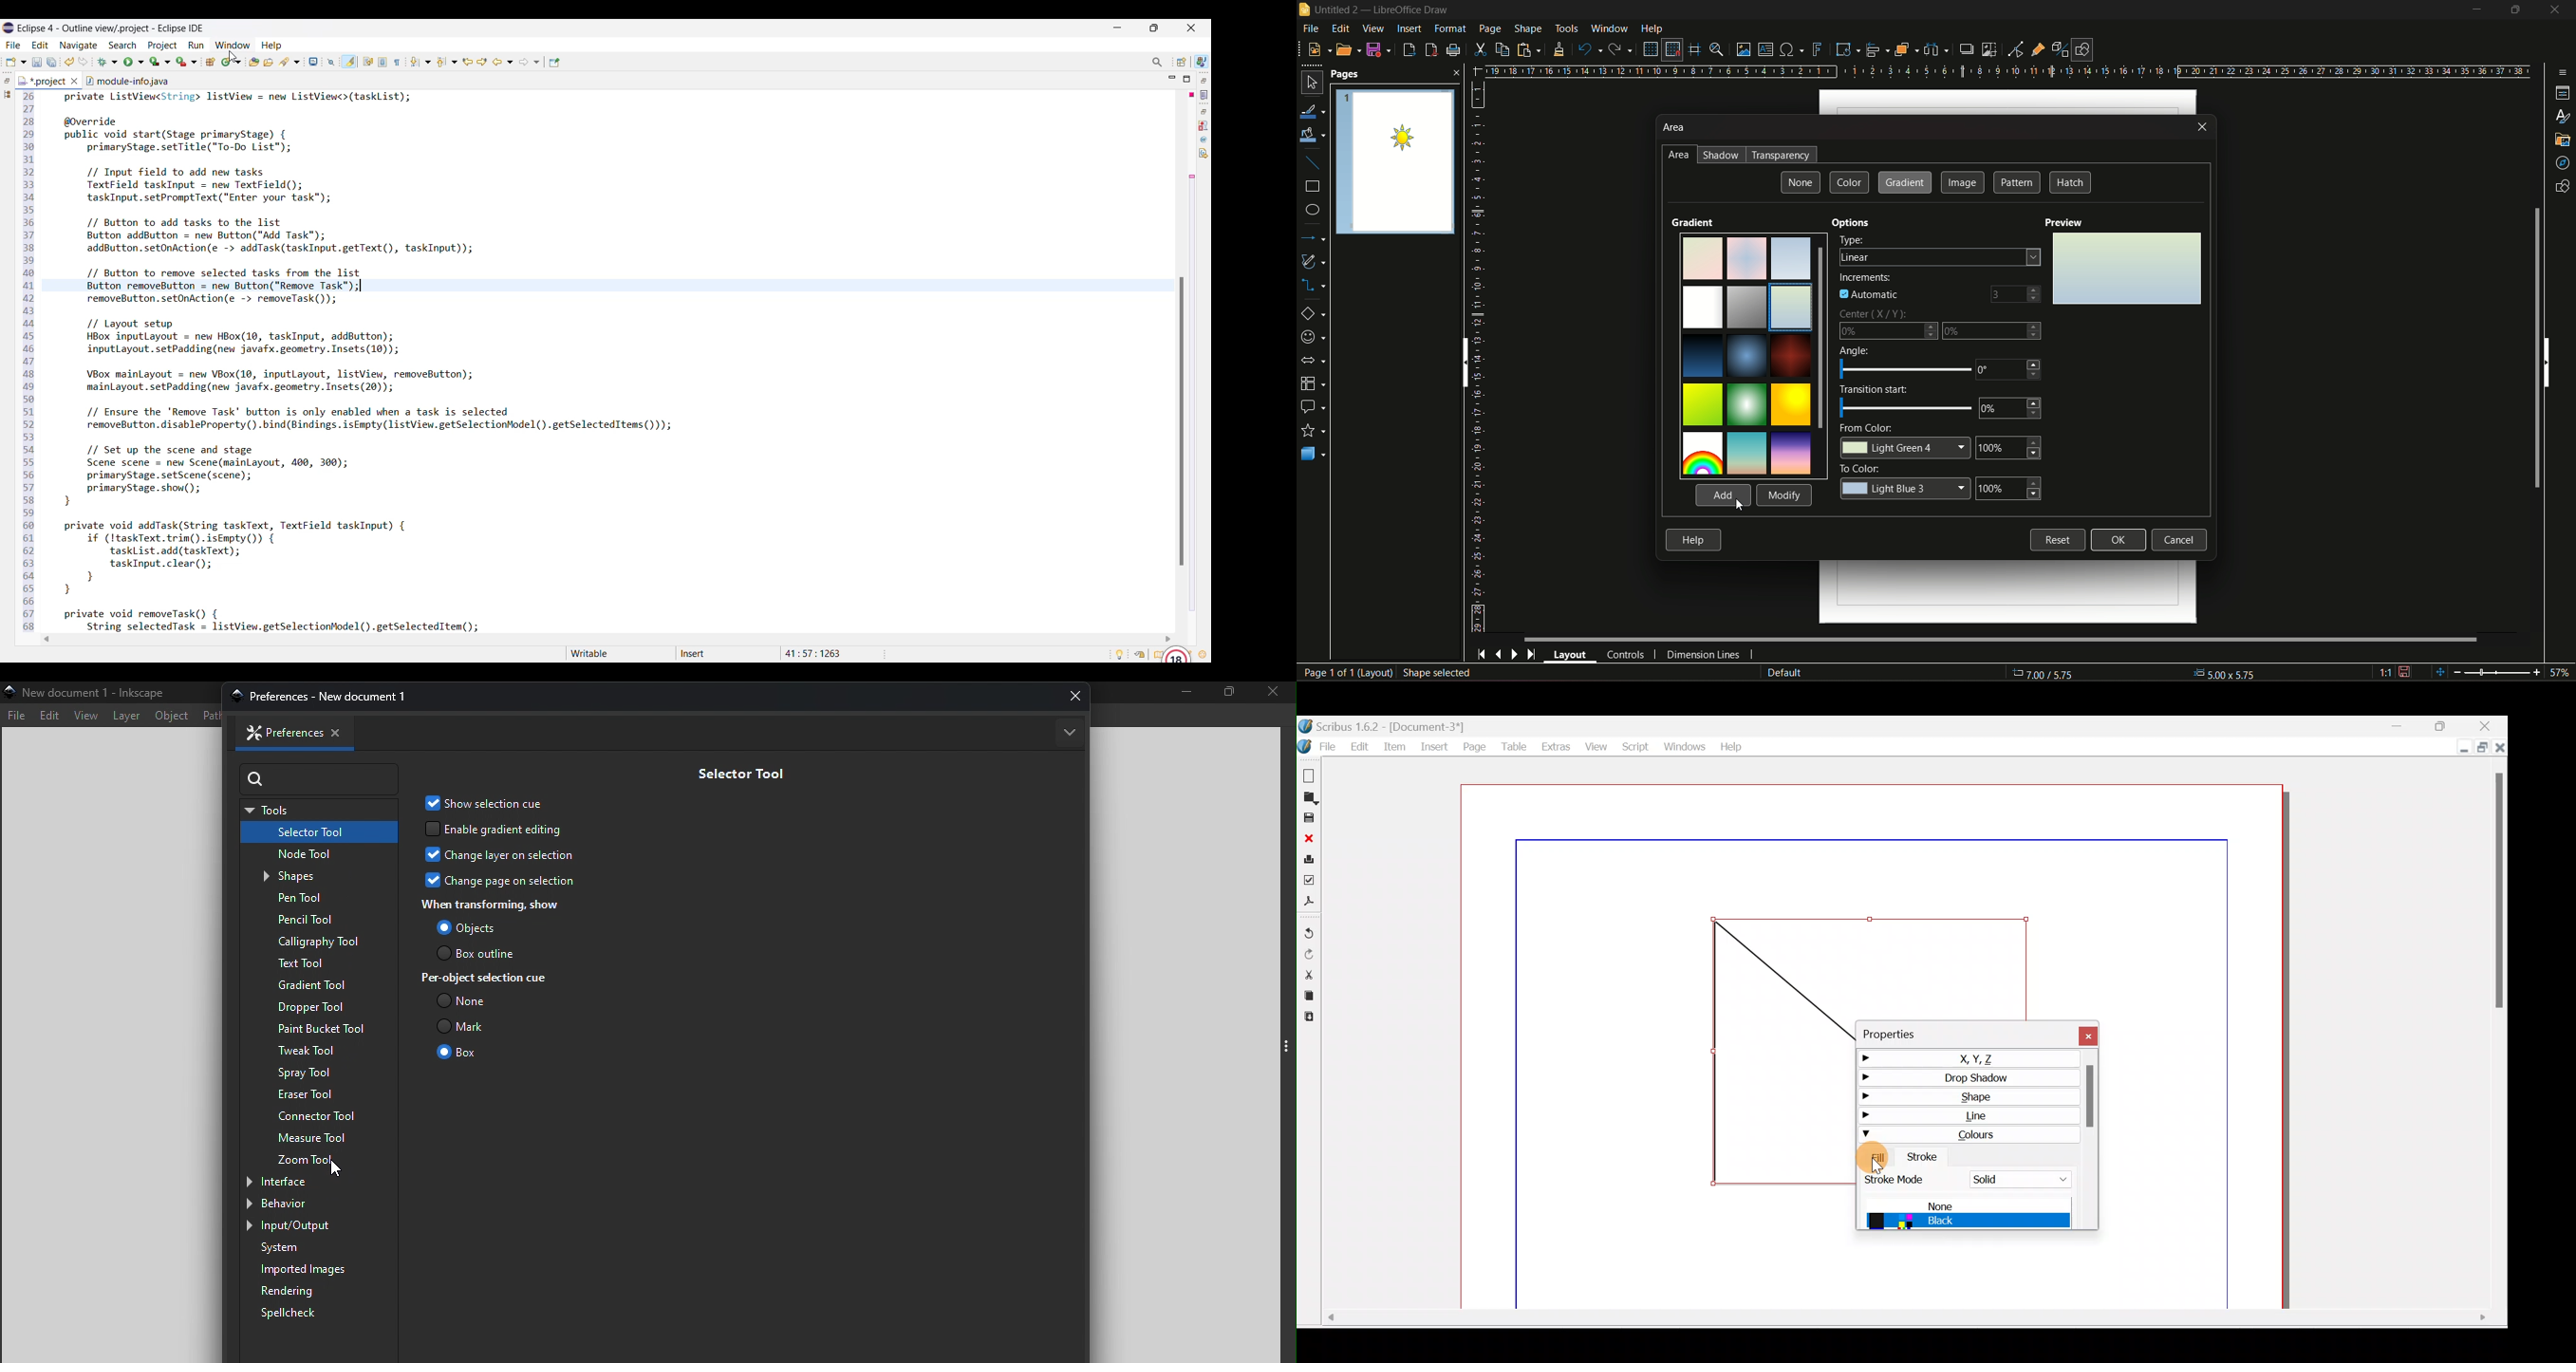 Image resolution: width=2576 pixels, height=1372 pixels. What do you see at coordinates (1512, 745) in the screenshot?
I see `Table` at bounding box center [1512, 745].